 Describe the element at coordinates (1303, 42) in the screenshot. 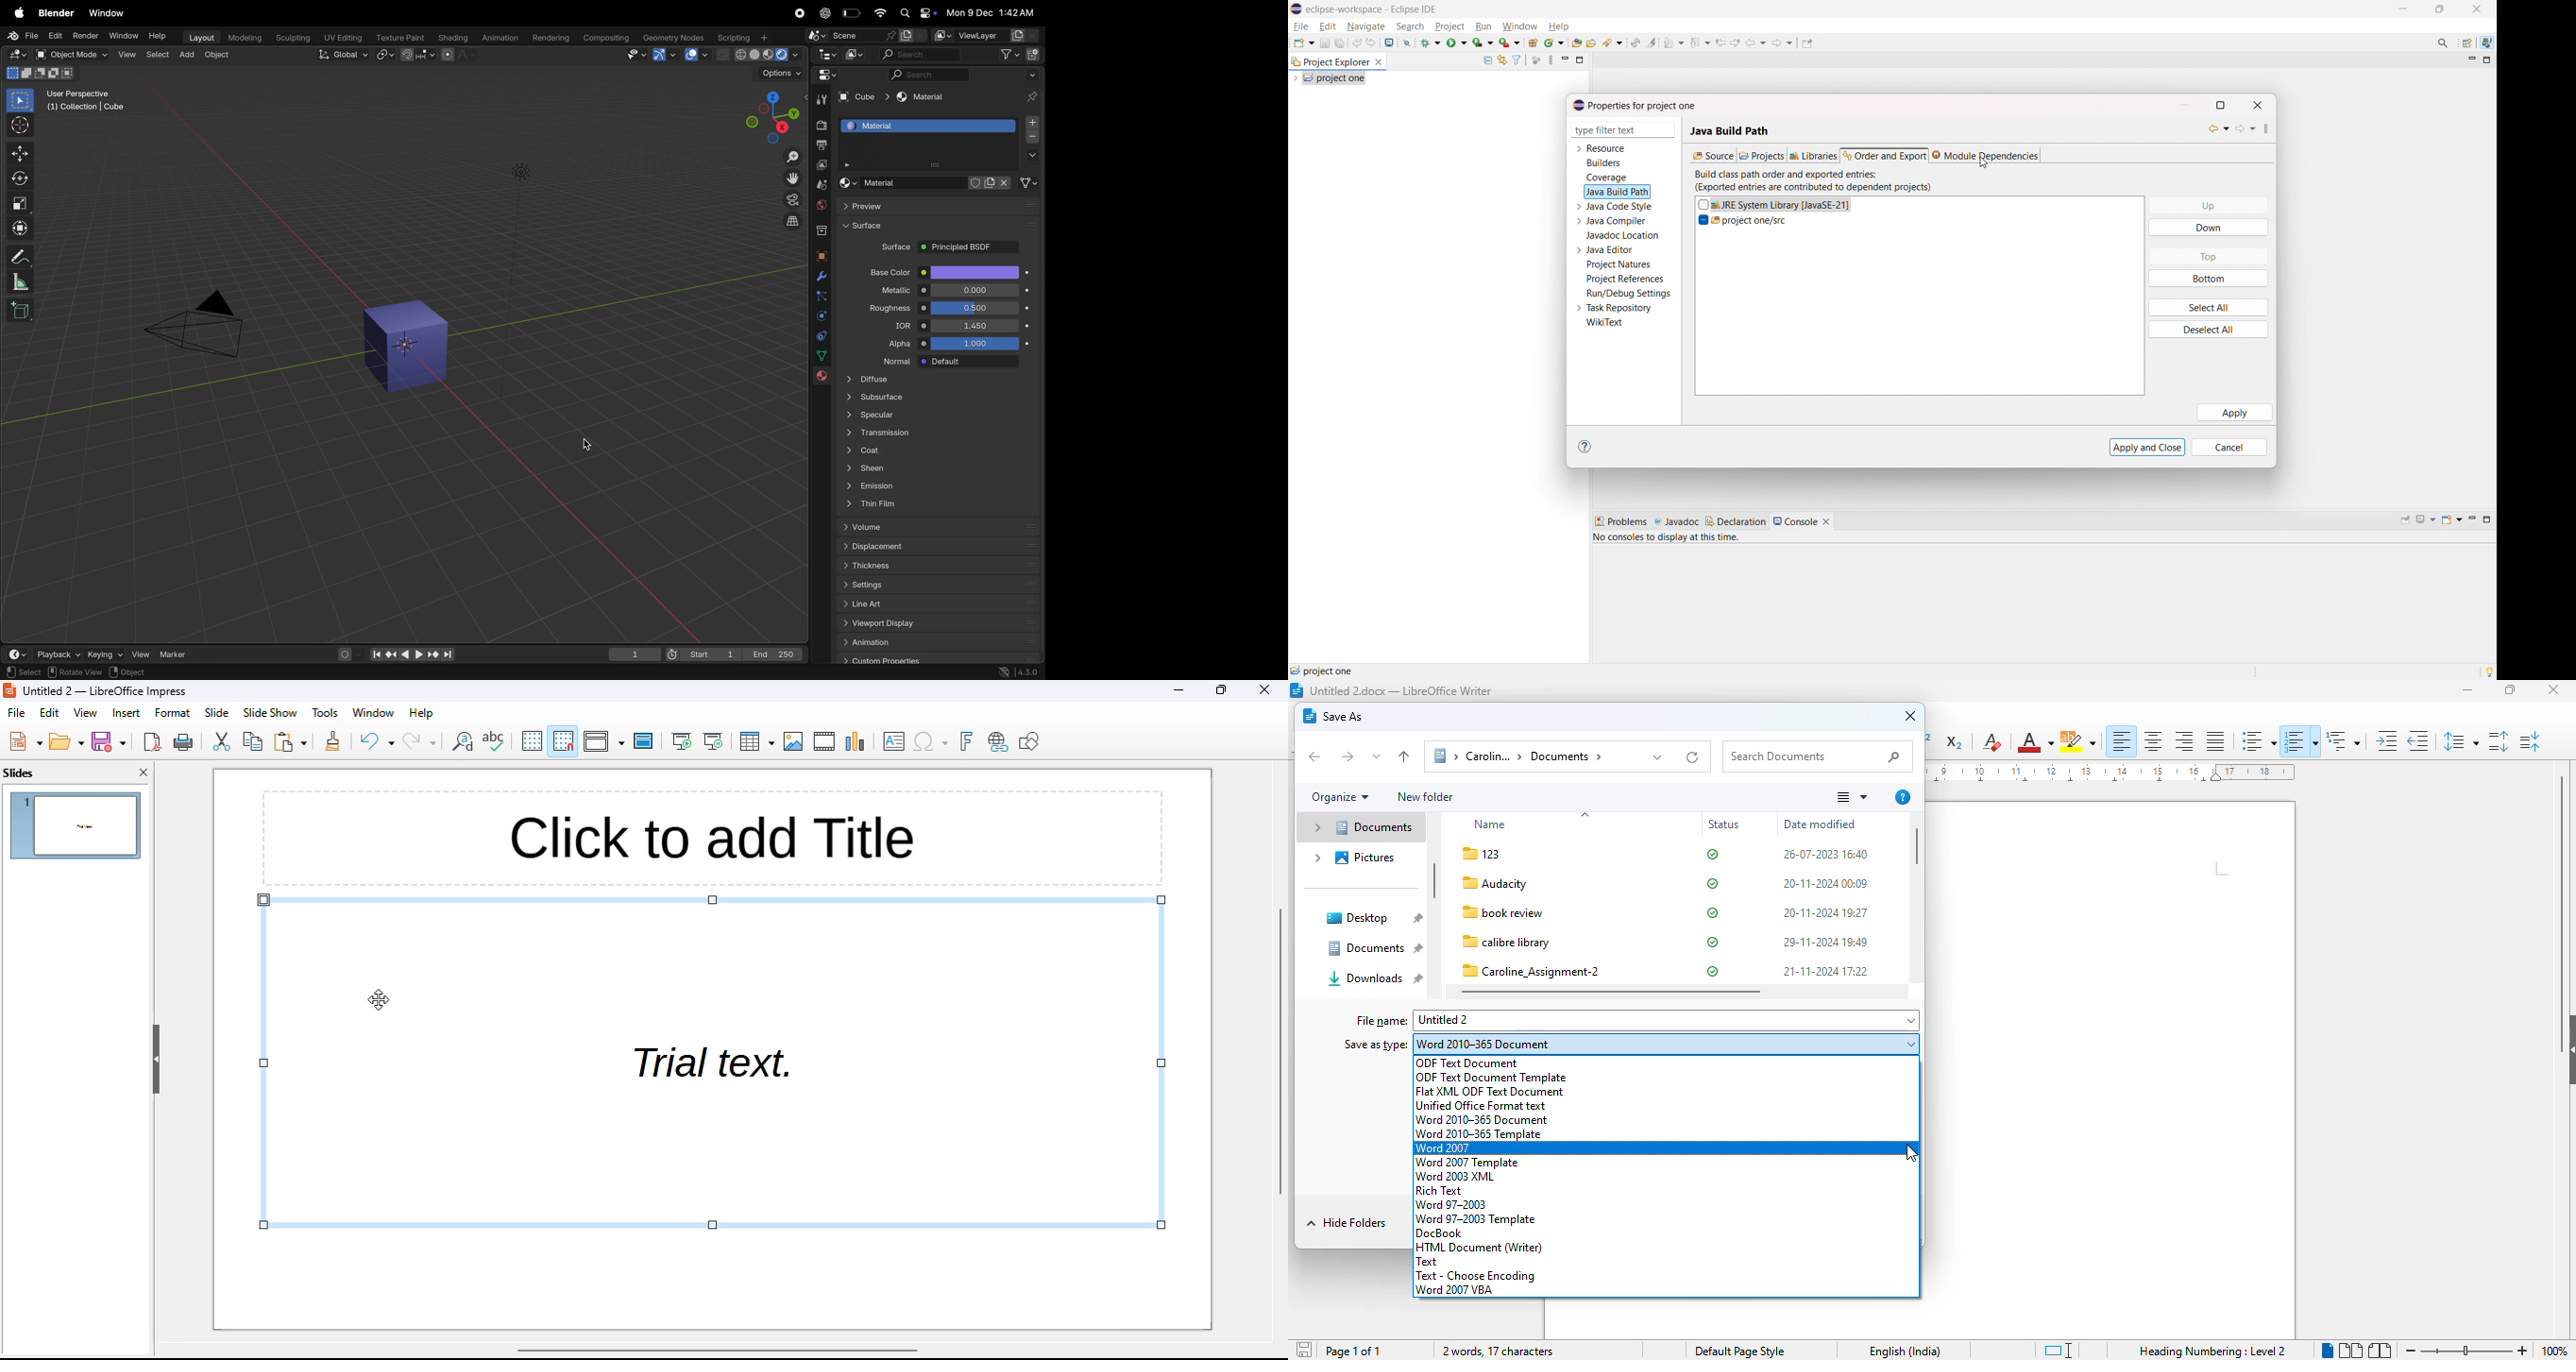

I see `new` at that location.